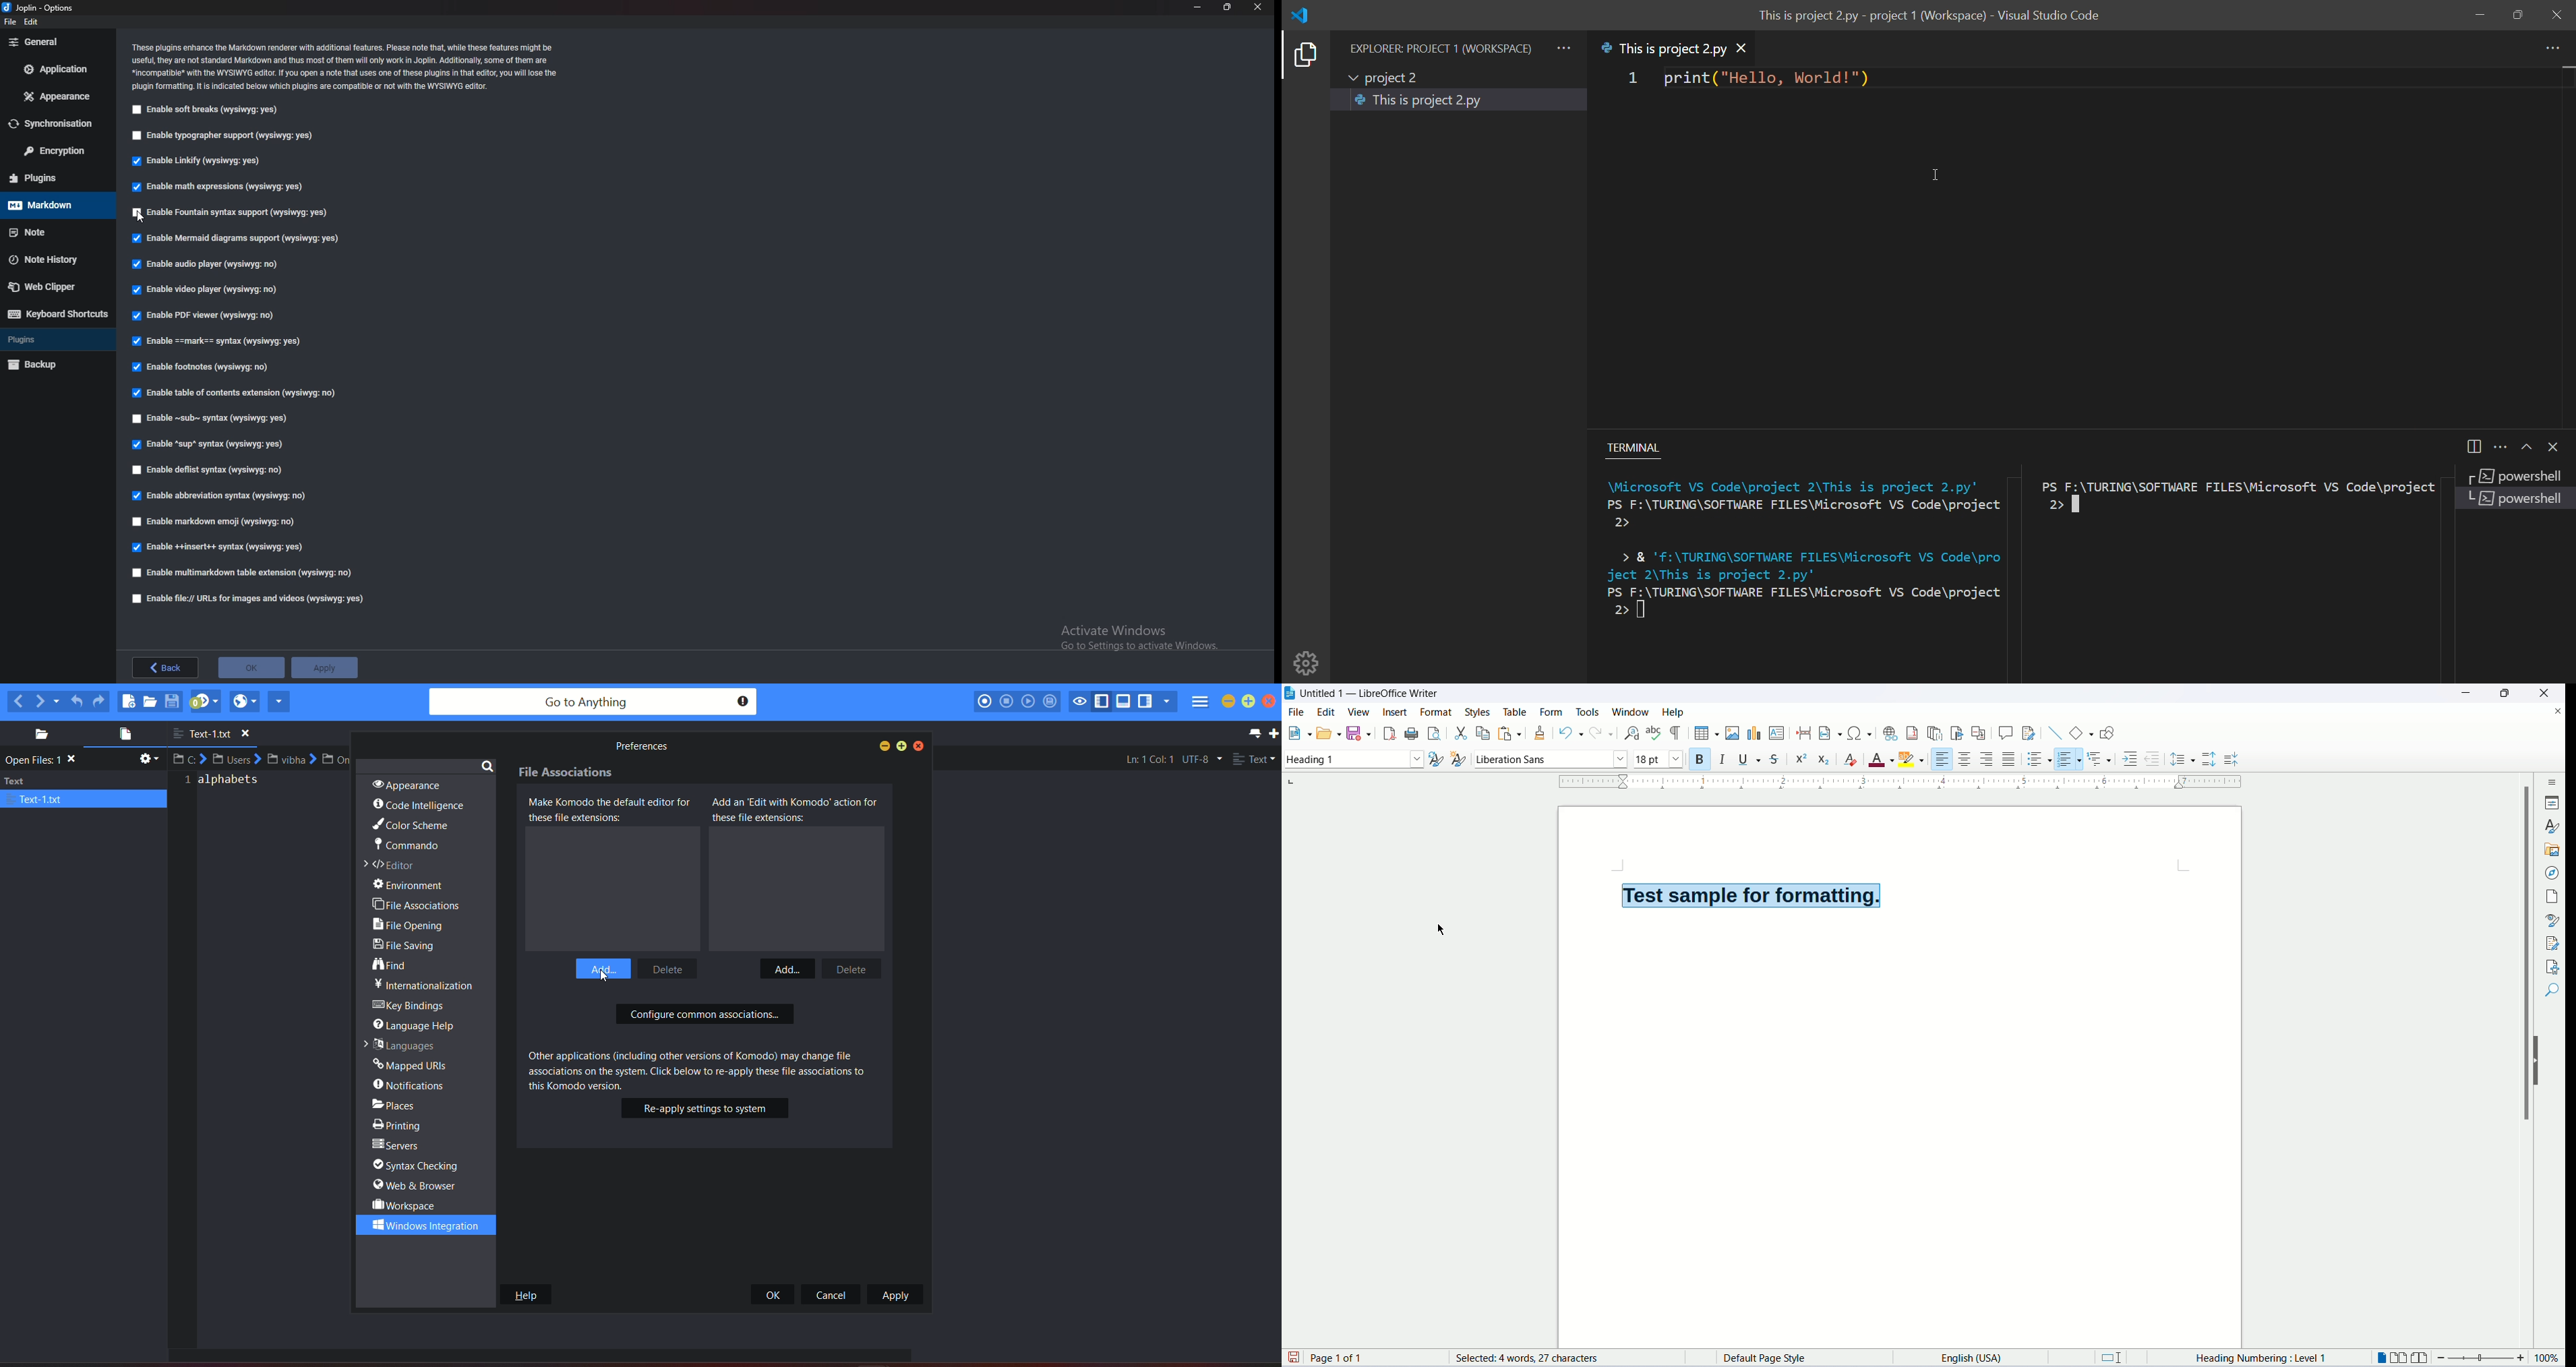 The image size is (2576, 1372). I want to click on Encryption, so click(57, 152).